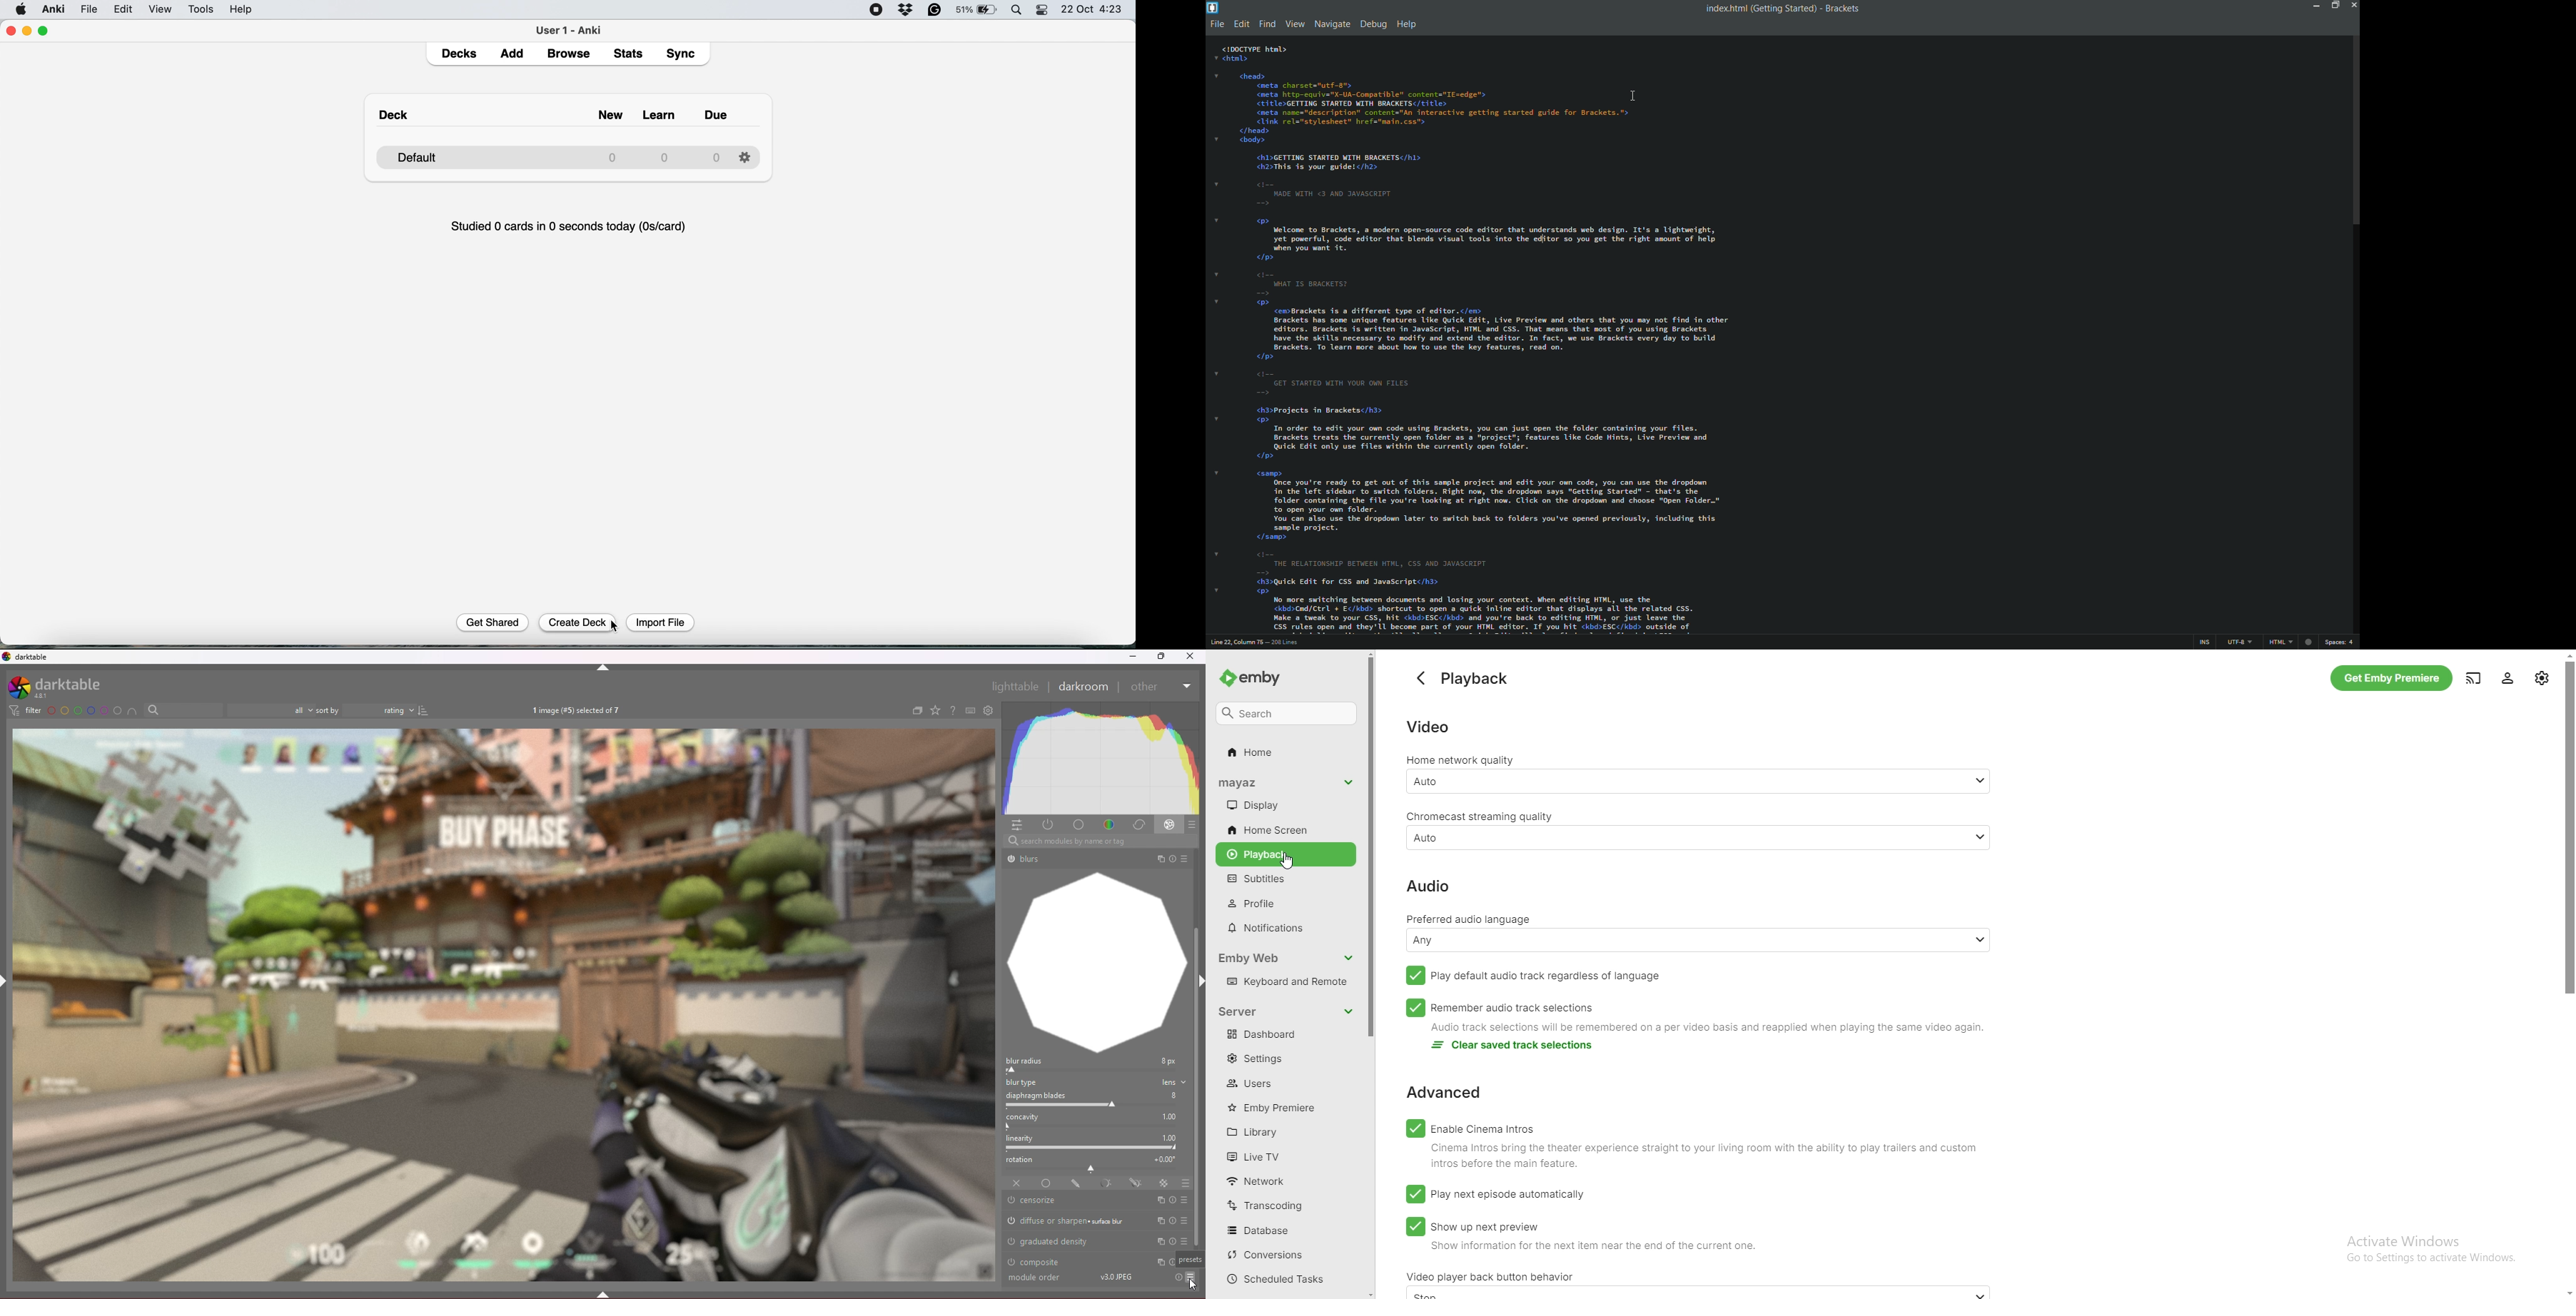 This screenshot has width=2576, height=1316. Describe the element at coordinates (568, 55) in the screenshot. I see `browse` at that location.